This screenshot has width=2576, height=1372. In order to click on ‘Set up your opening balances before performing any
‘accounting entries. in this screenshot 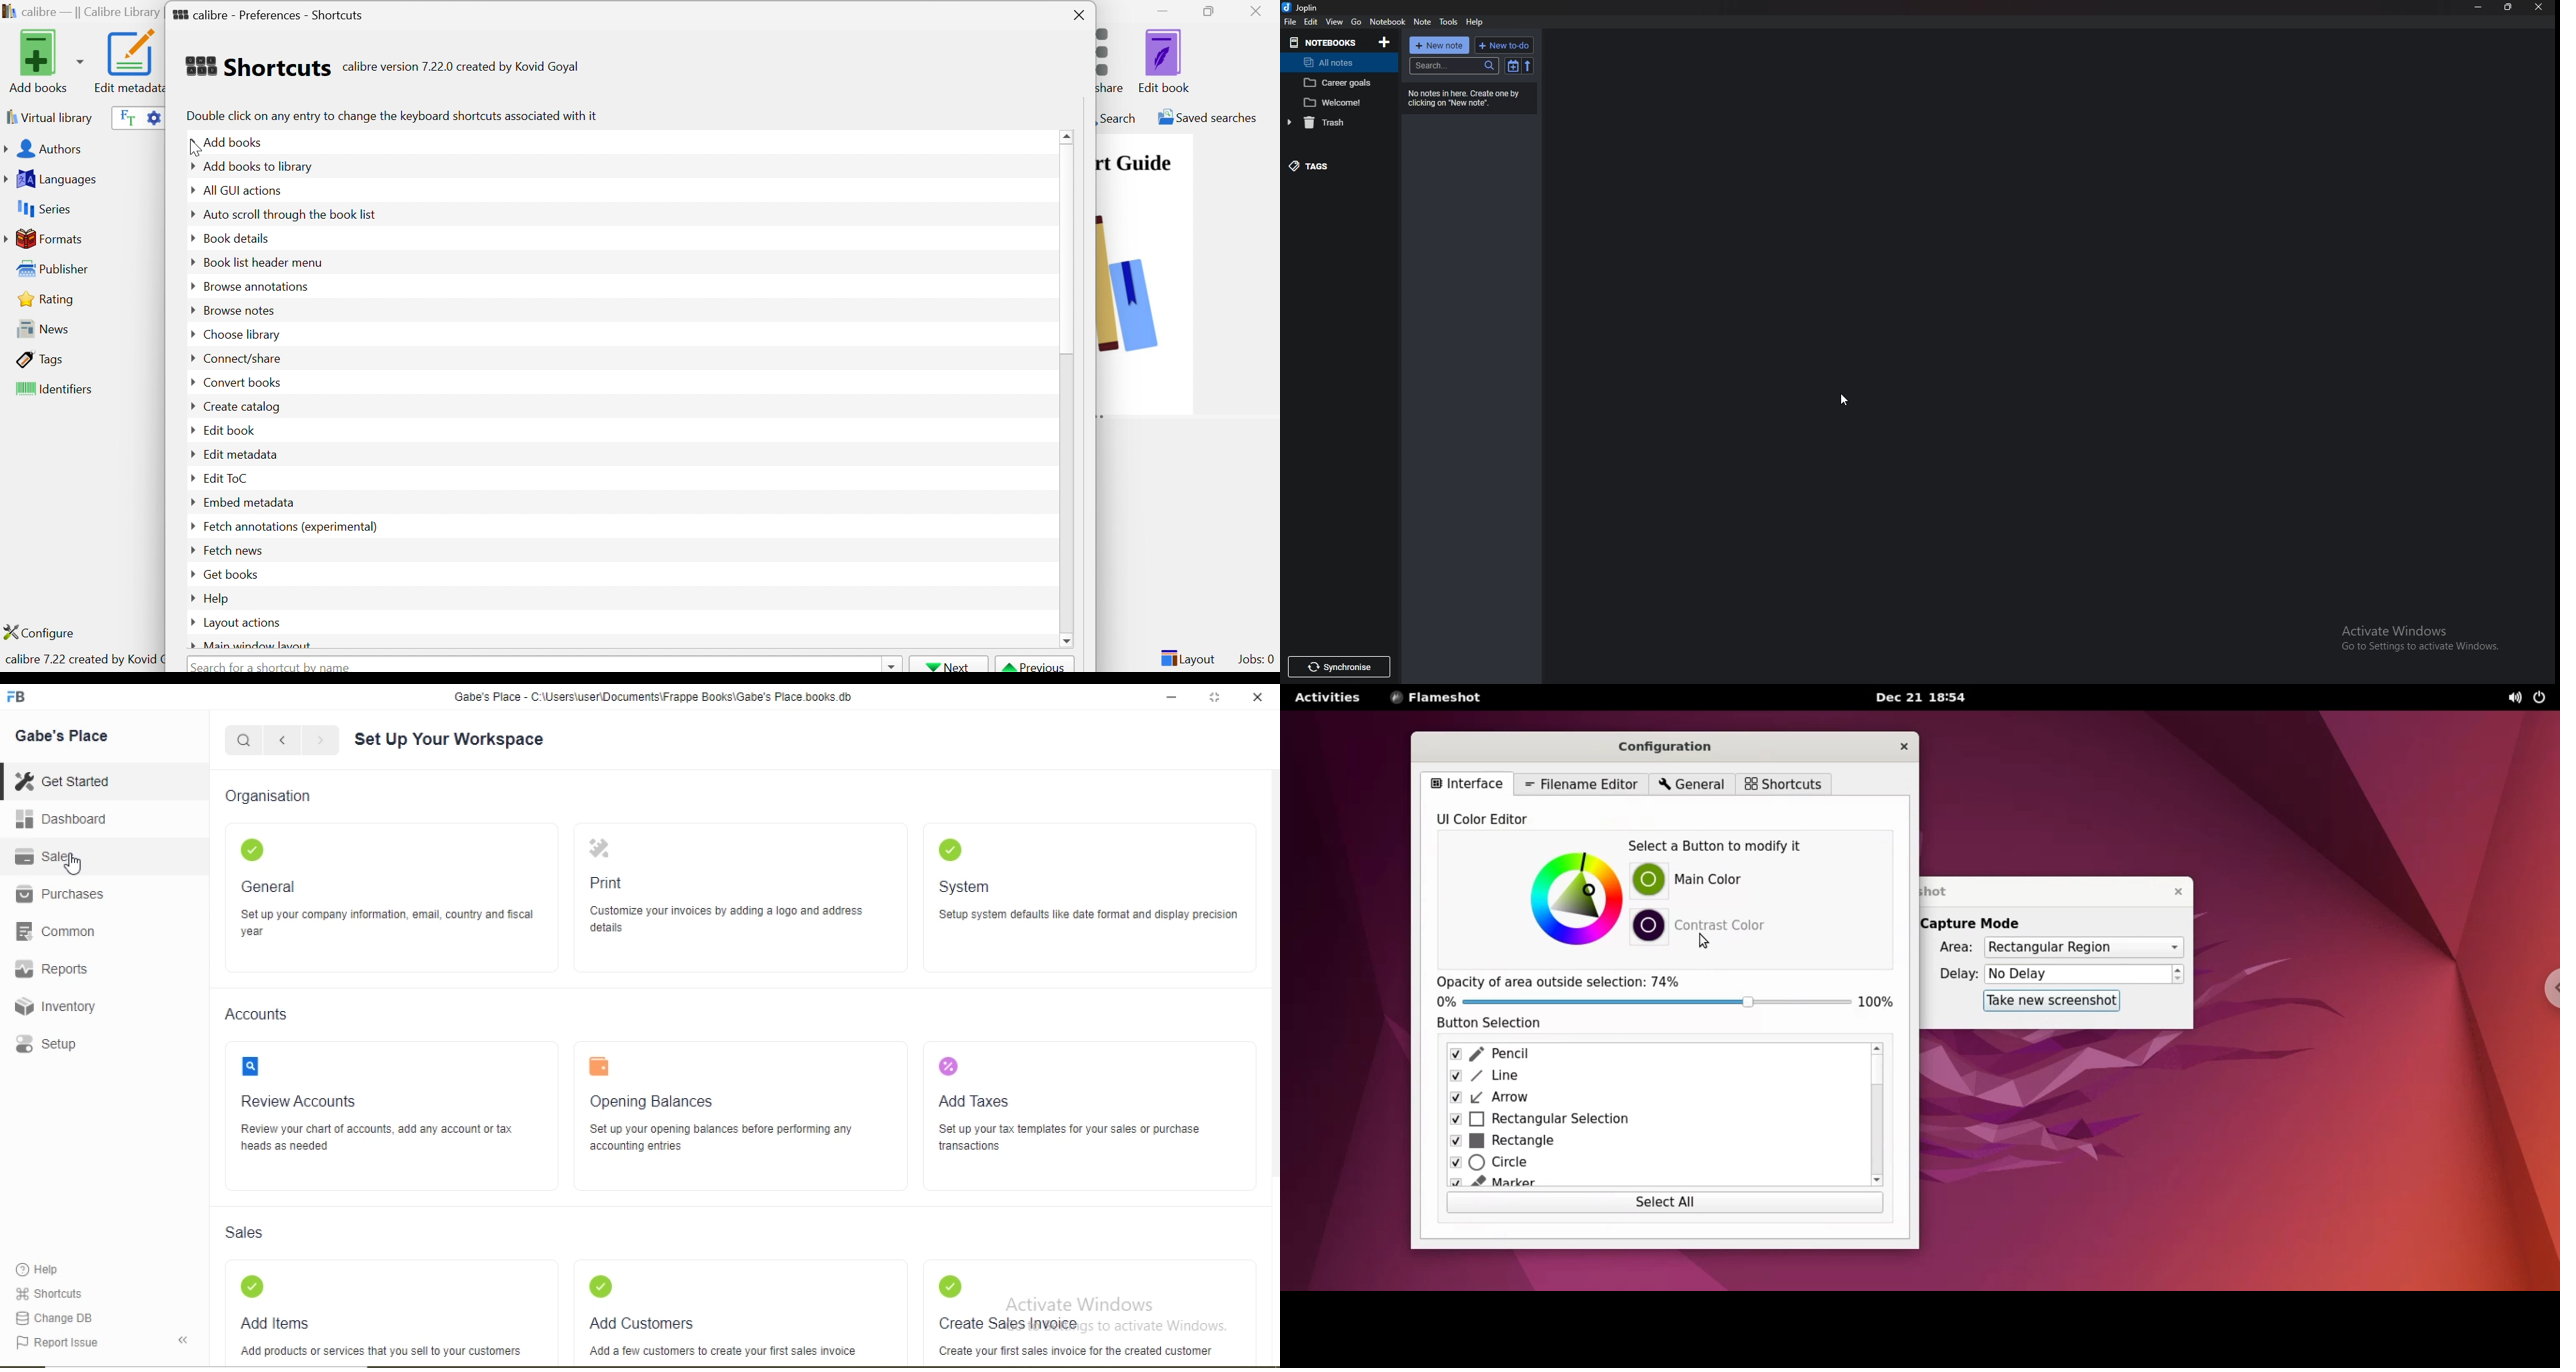, I will do `click(725, 1140)`.